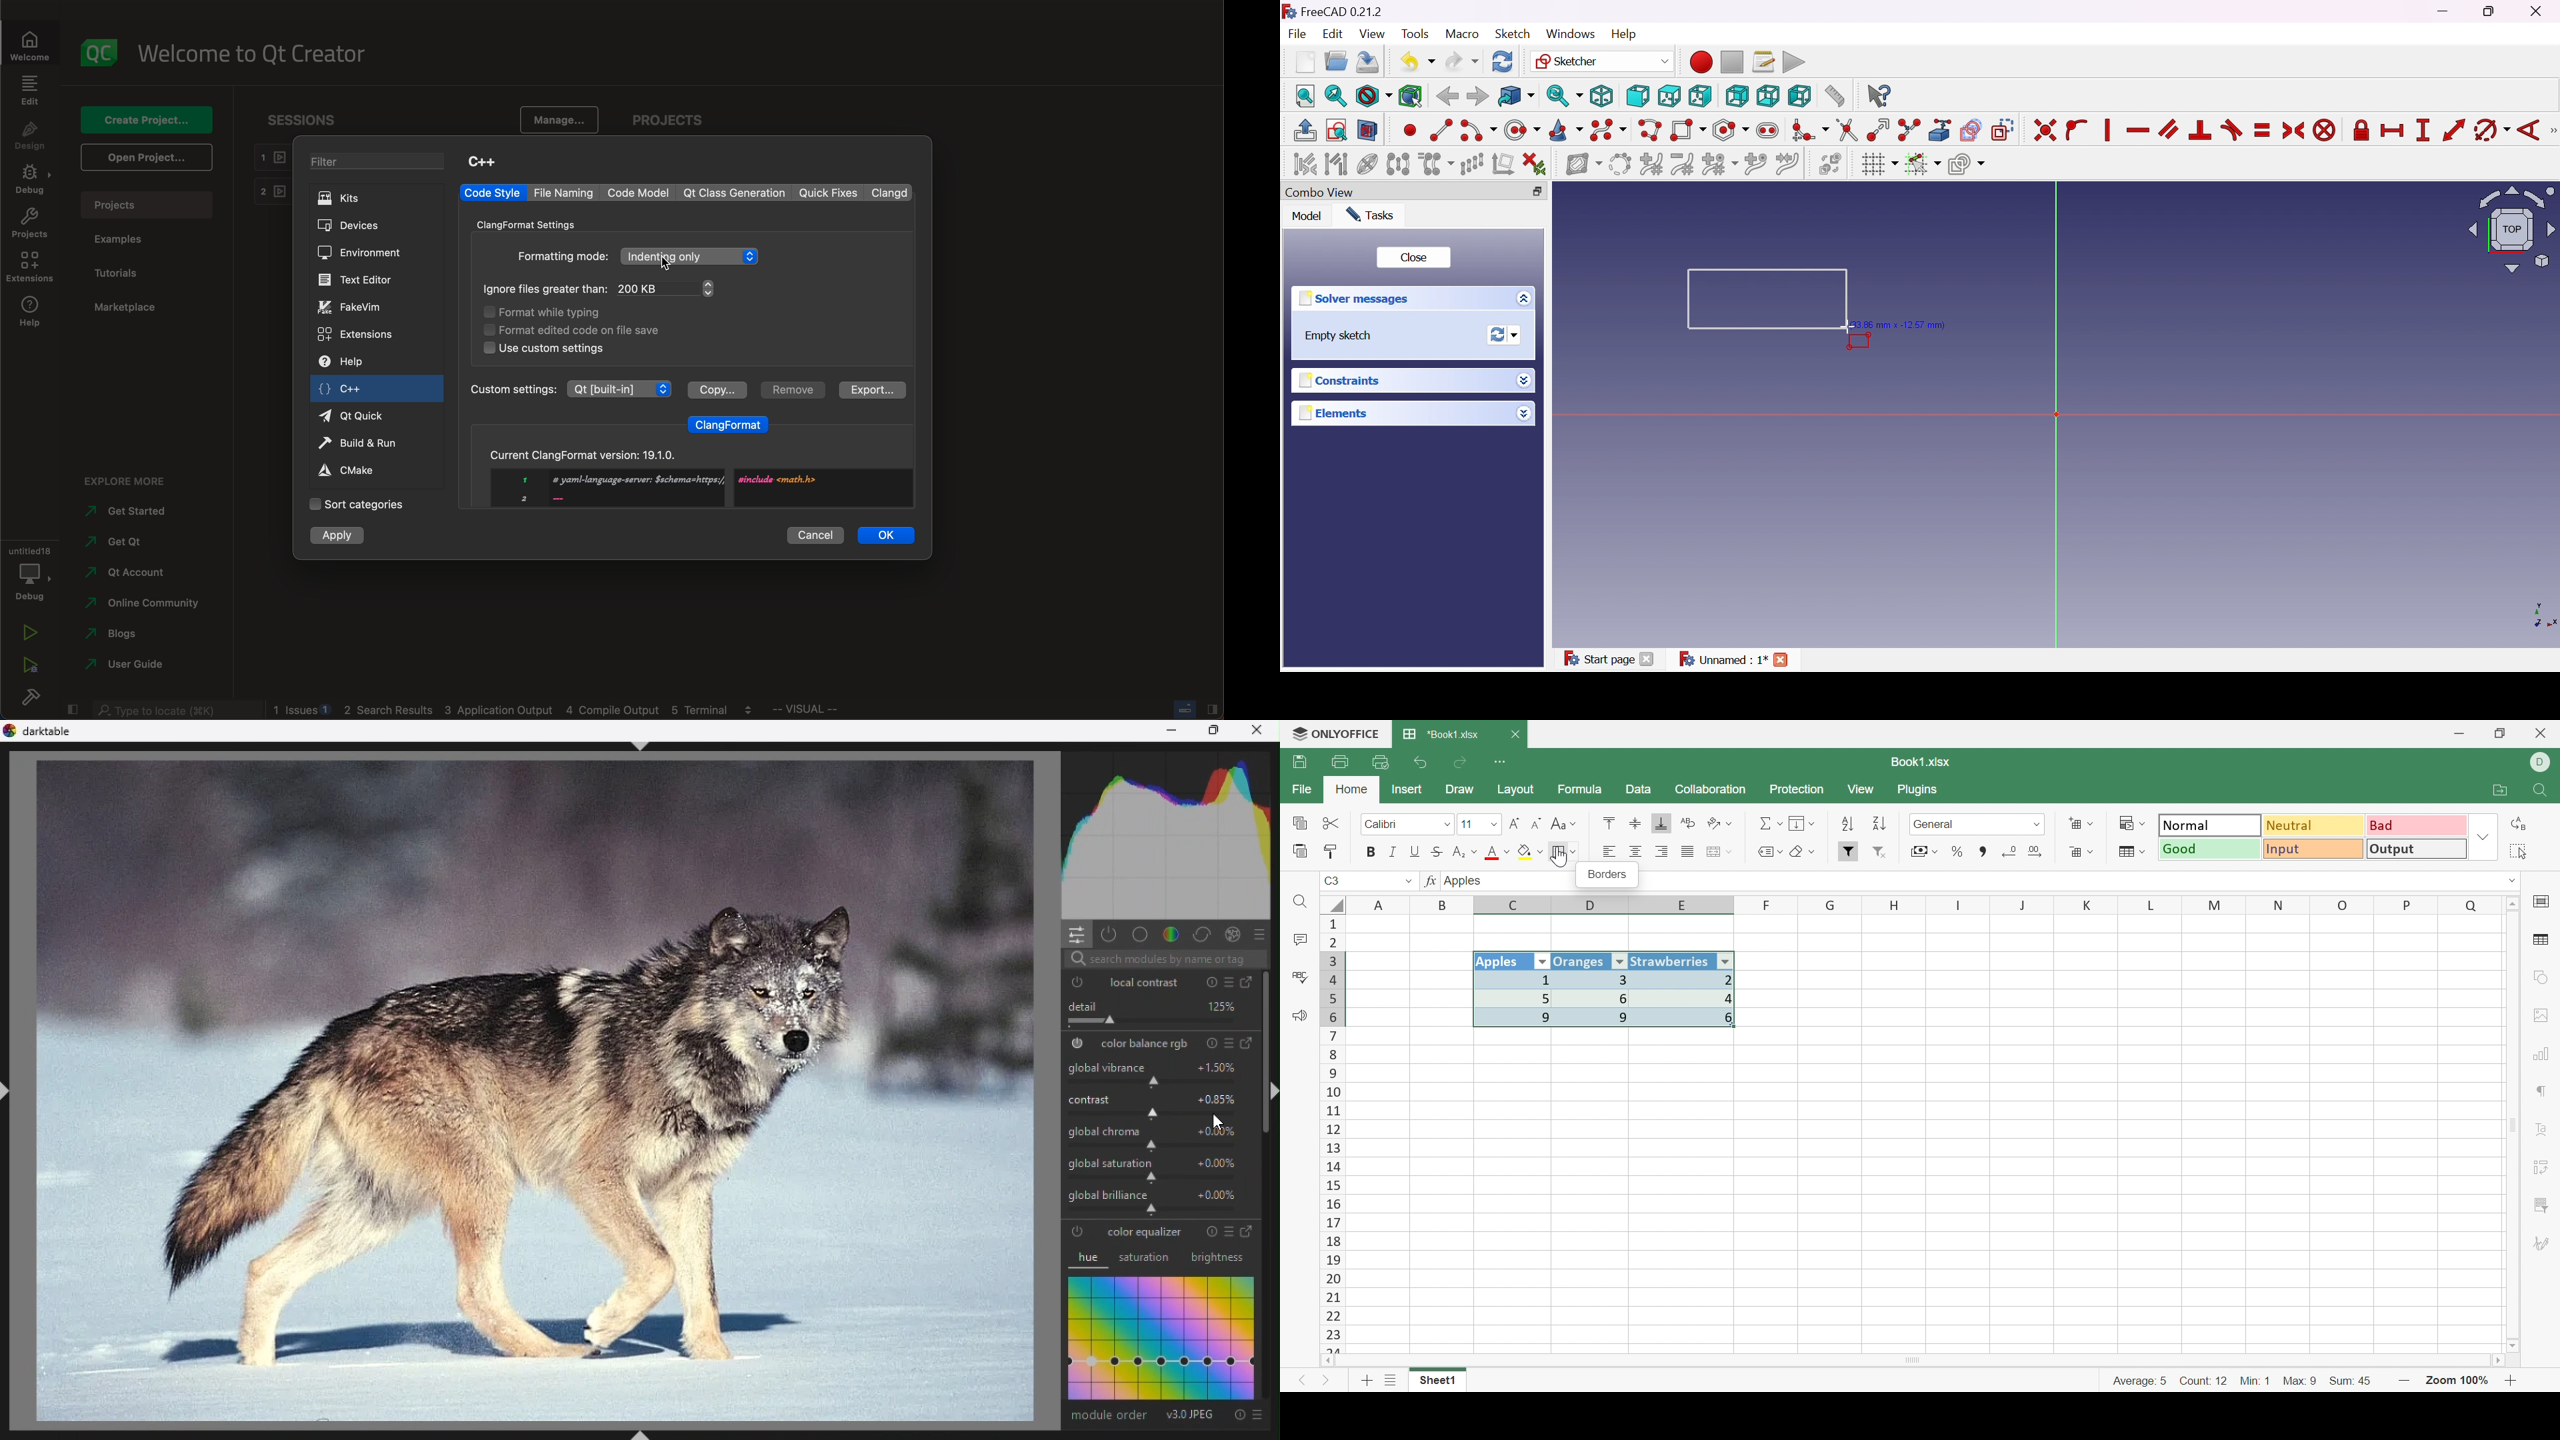 This screenshot has height=1456, width=2576. I want to click on Constrain equal, so click(2263, 131).